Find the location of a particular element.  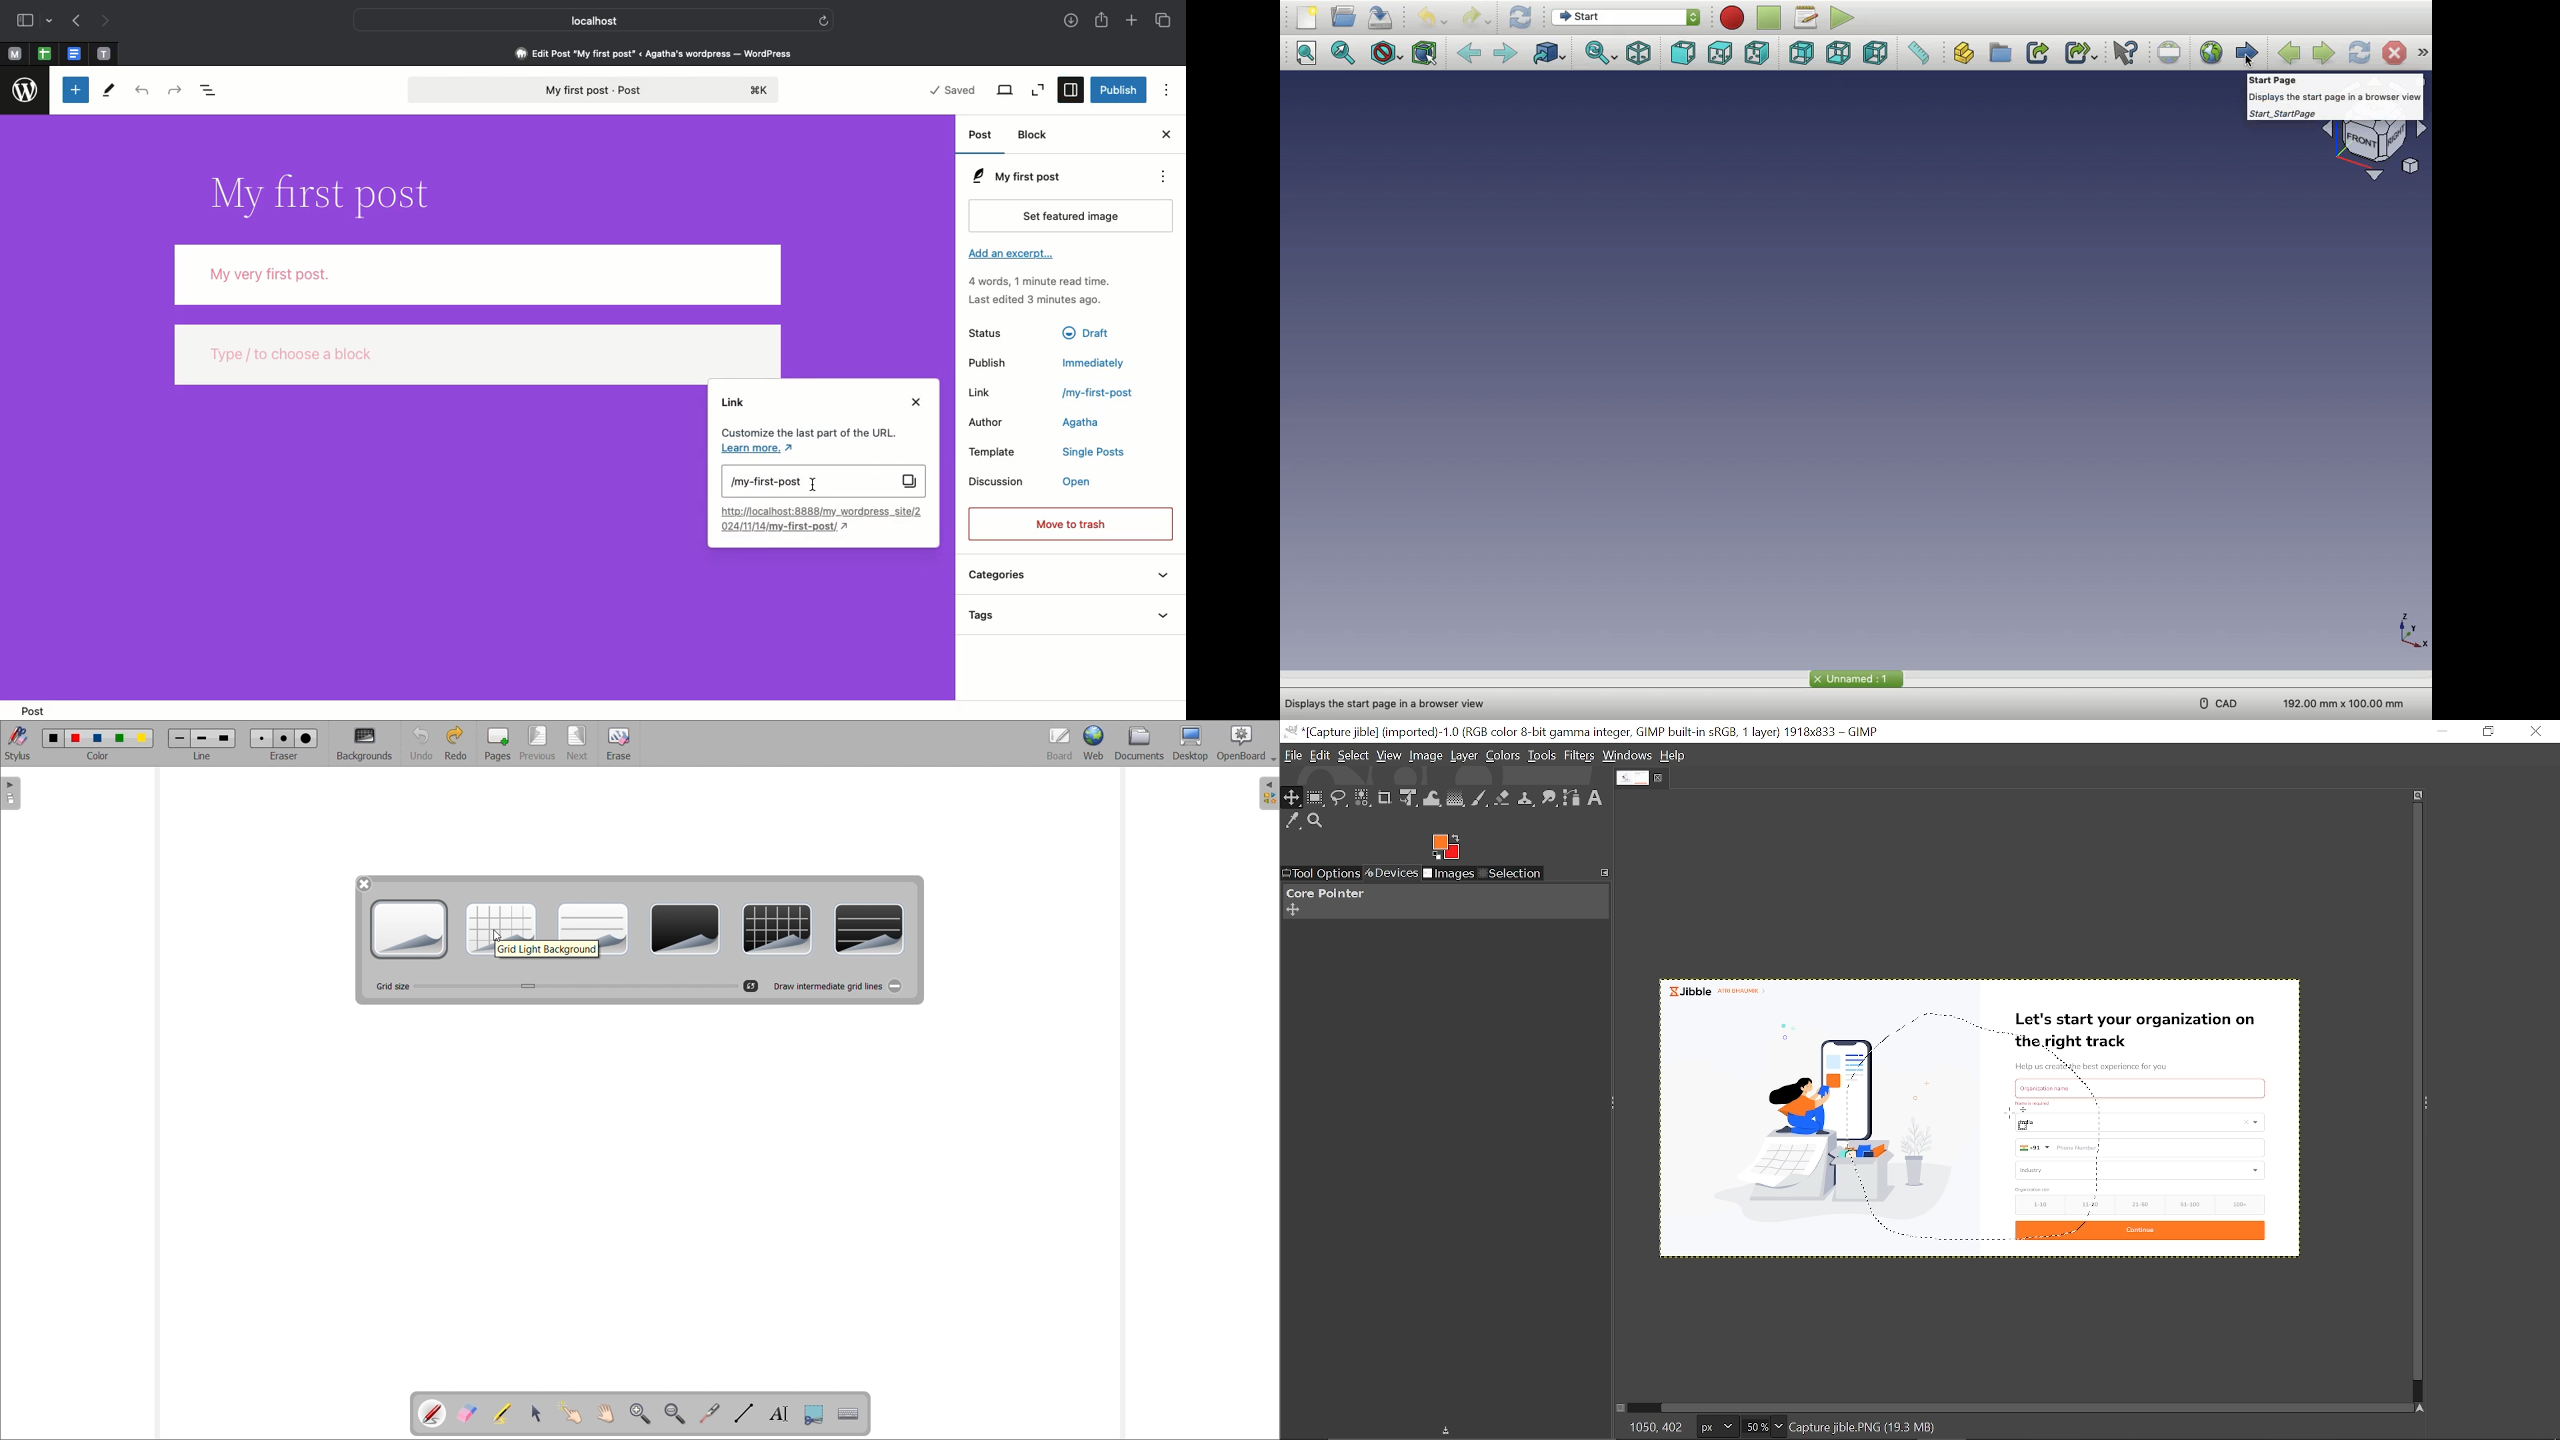

Front is located at coordinates (1683, 54).